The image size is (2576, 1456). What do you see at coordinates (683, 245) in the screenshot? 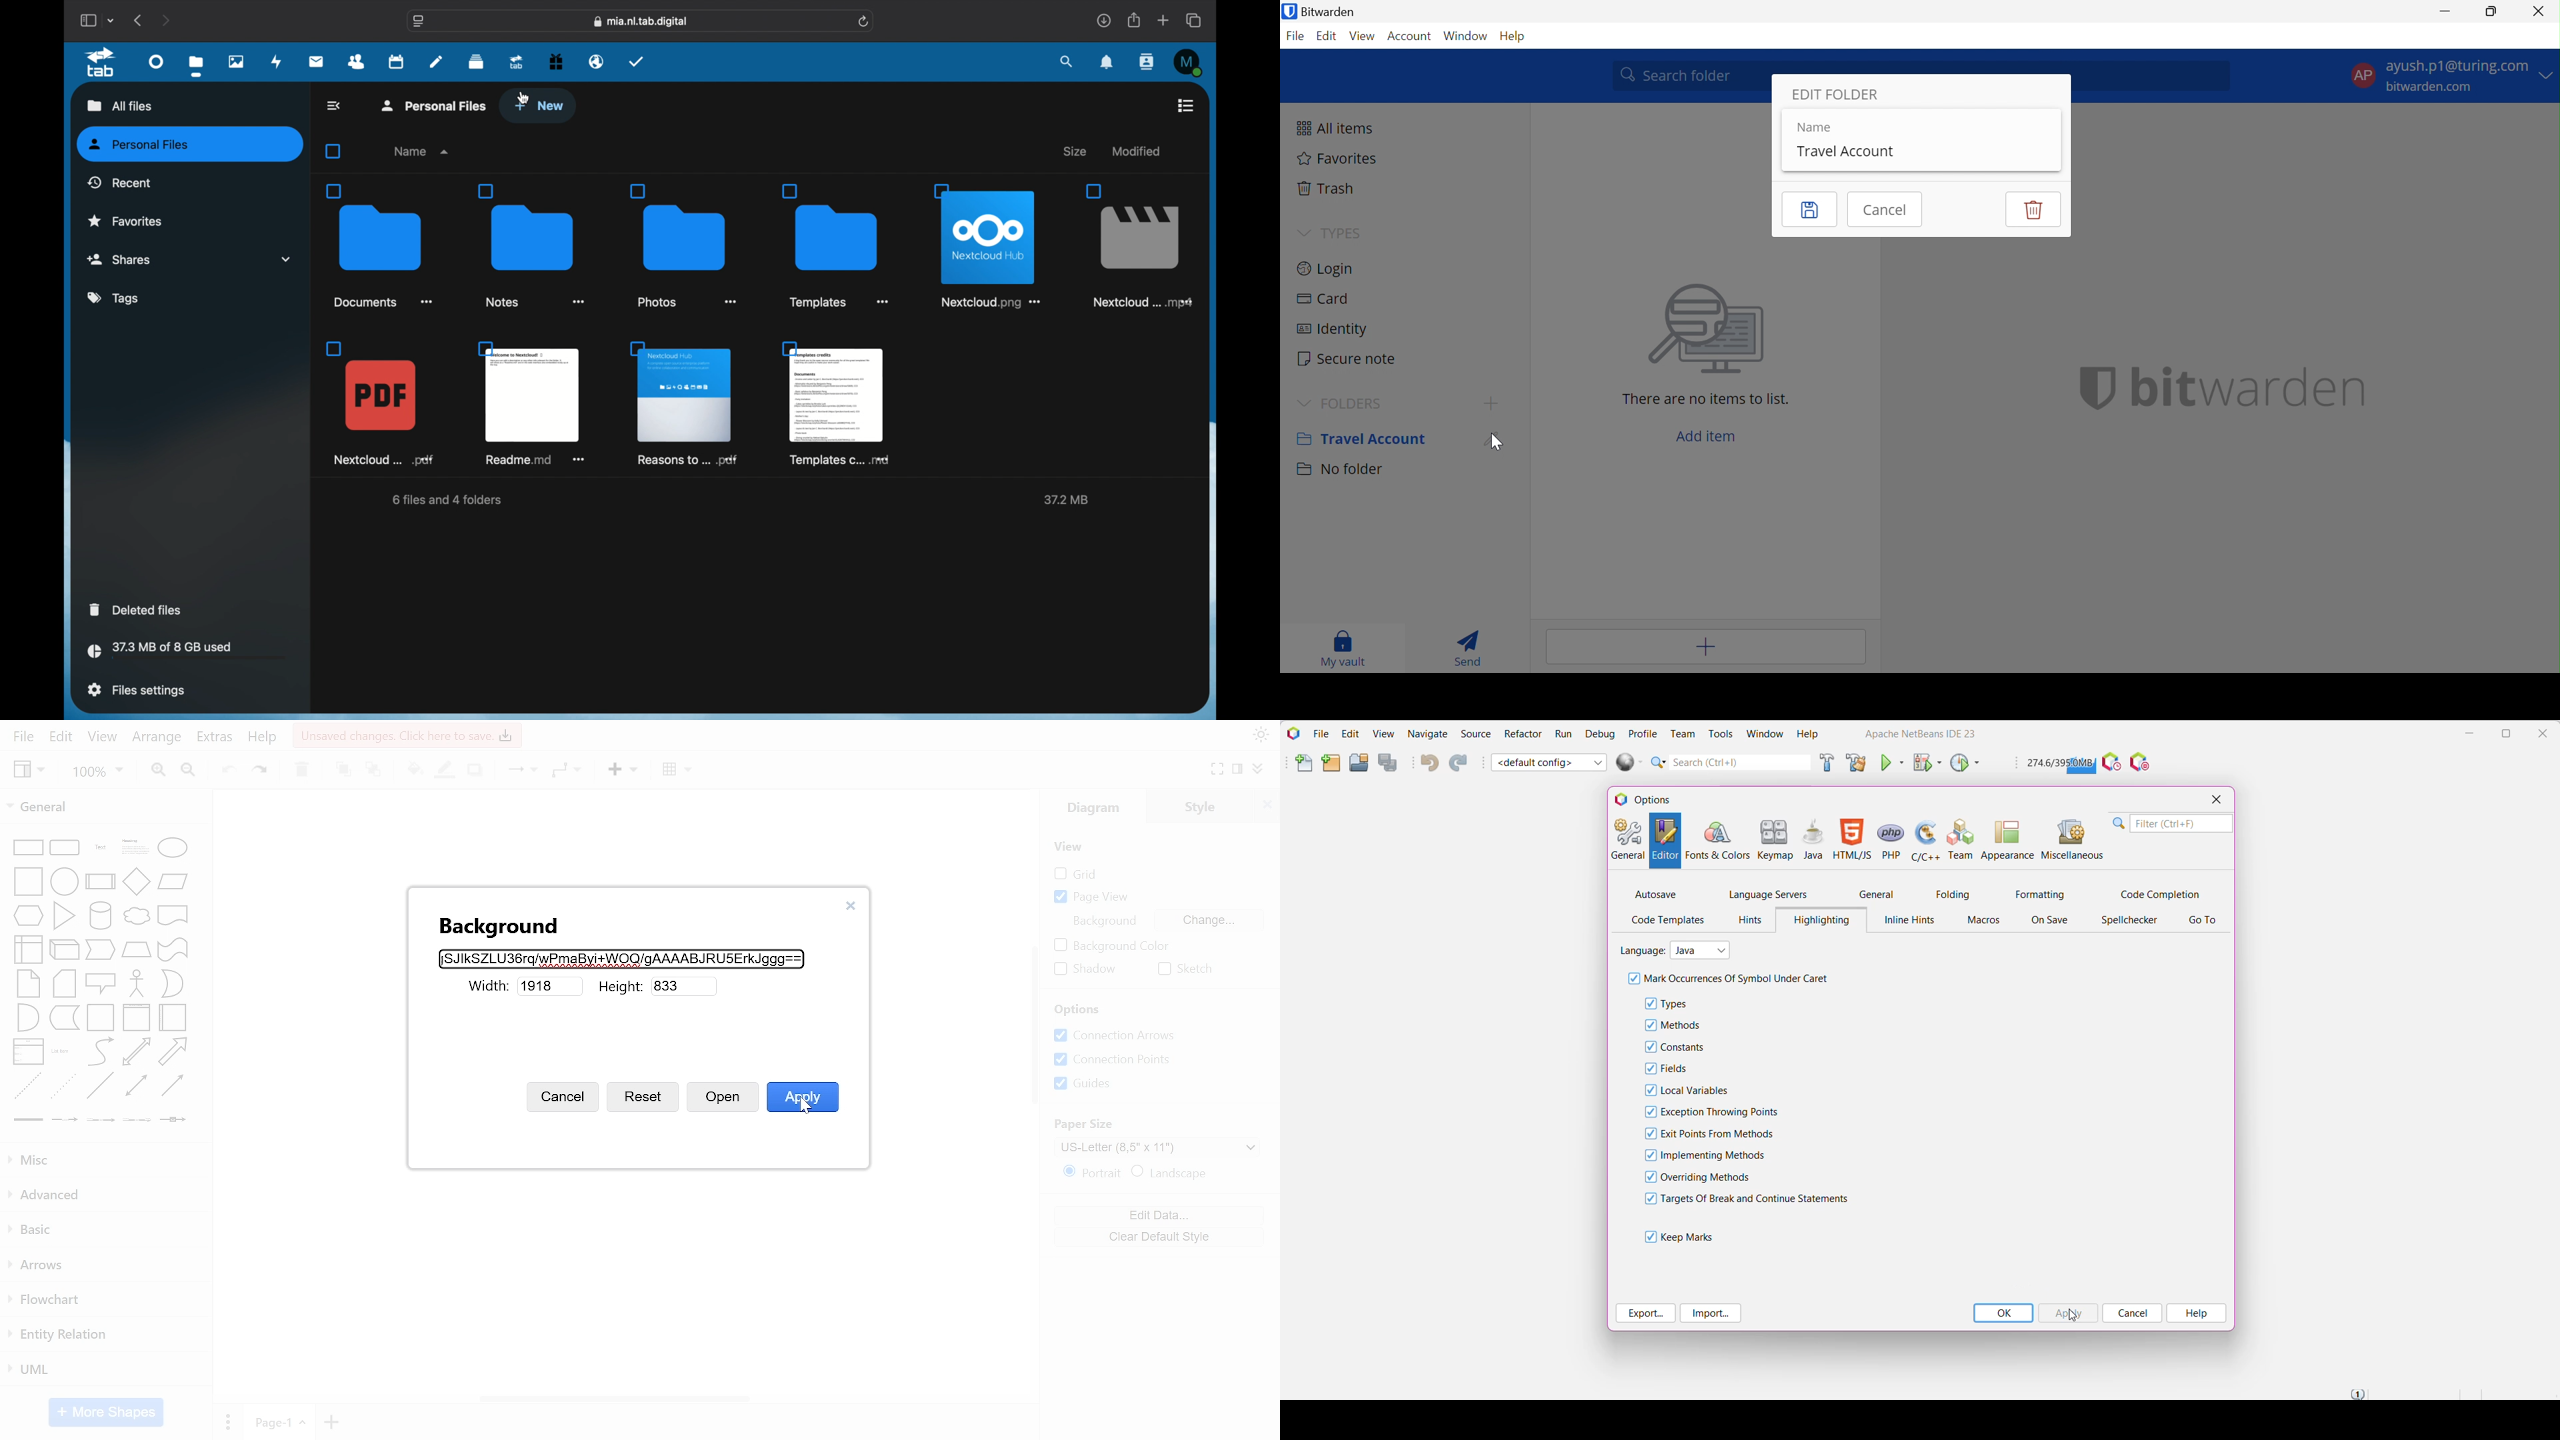
I see `folder` at bounding box center [683, 245].